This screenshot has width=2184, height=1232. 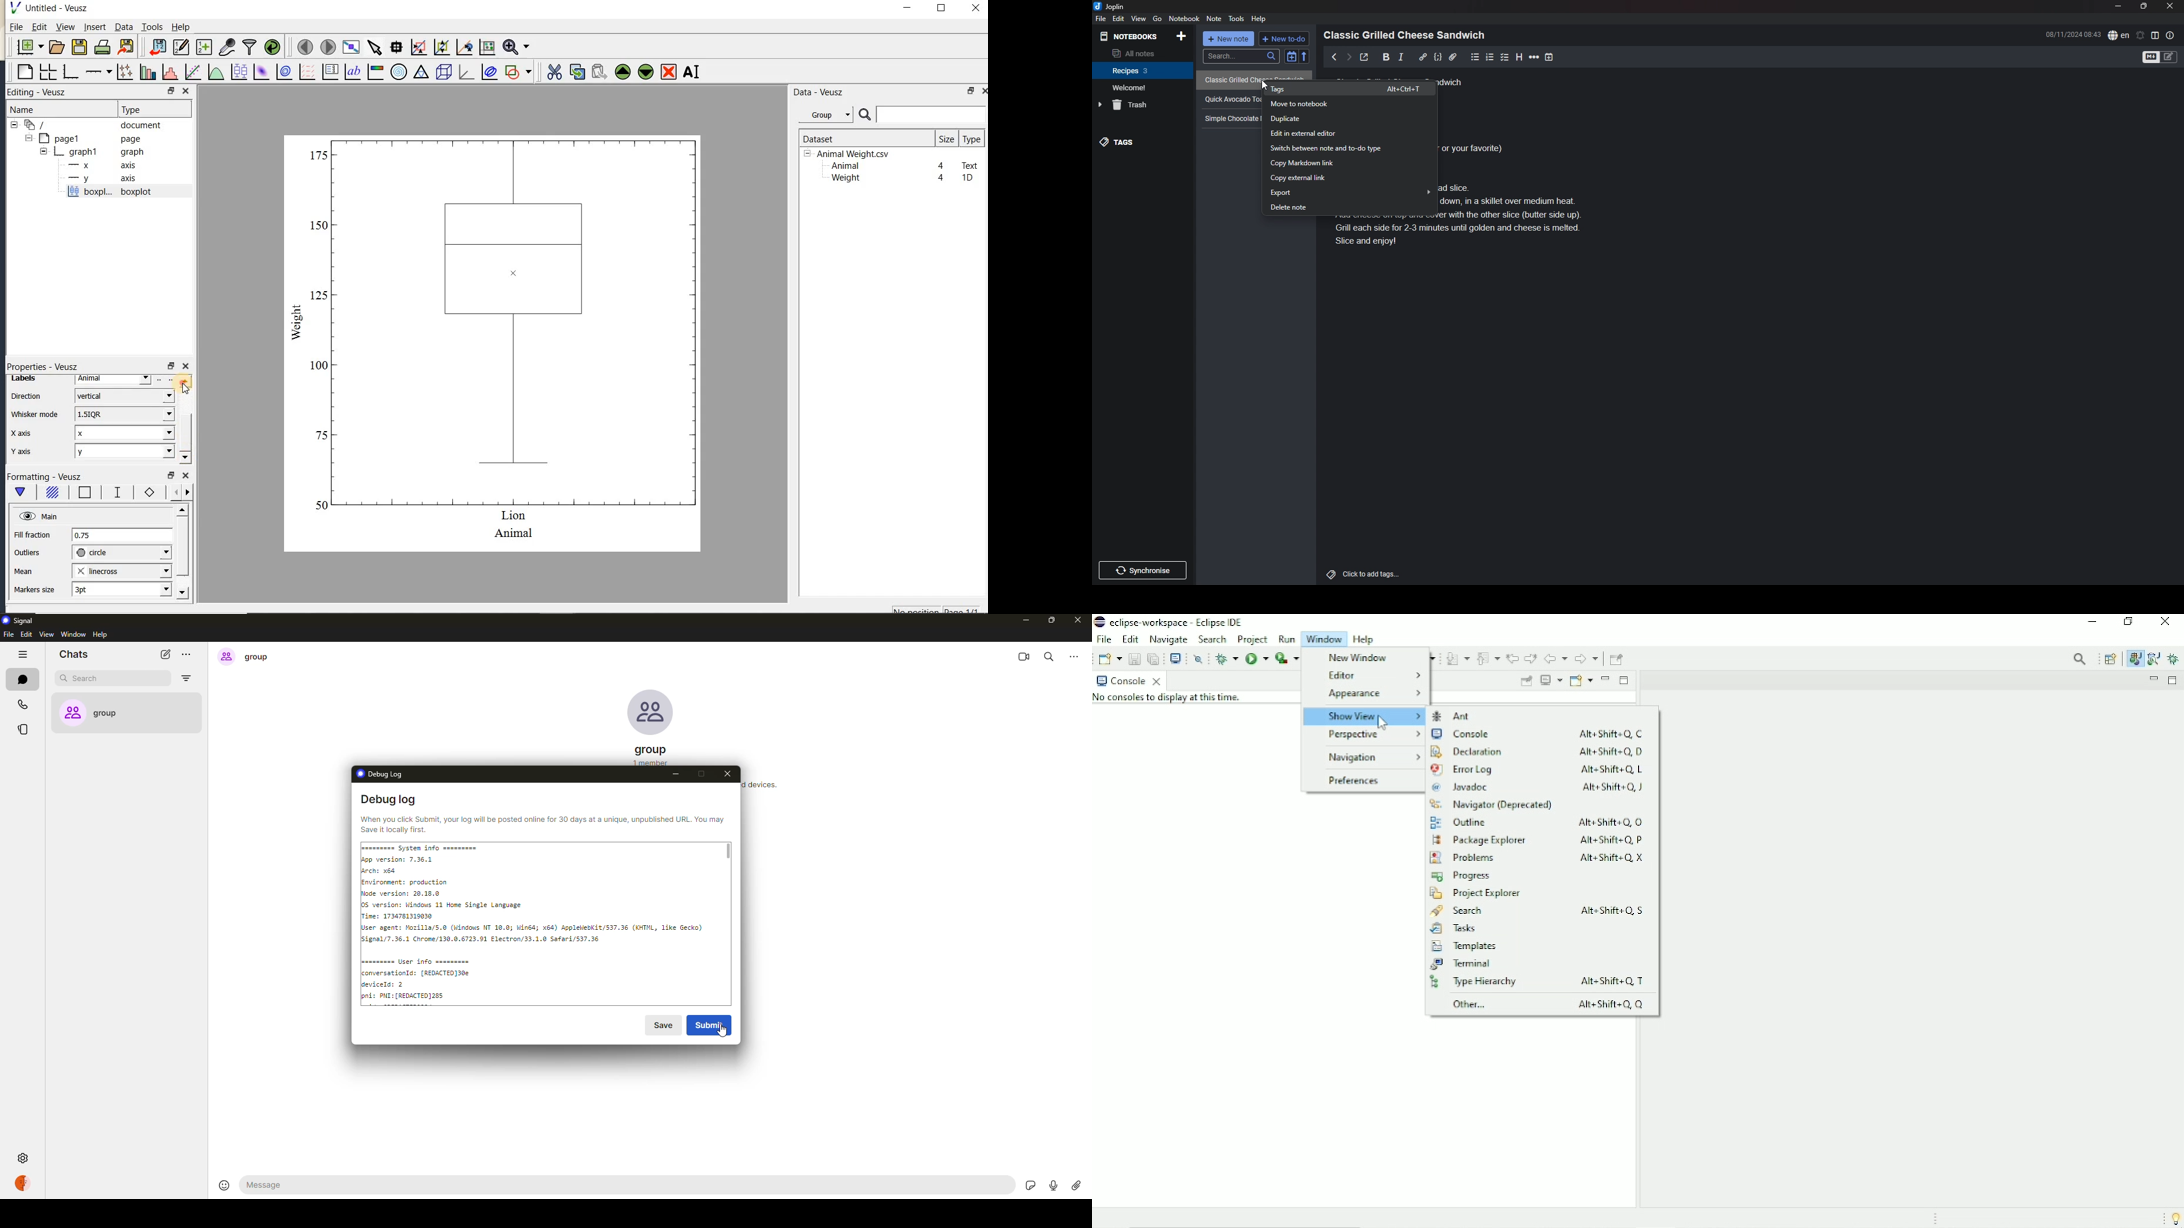 What do you see at coordinates (98, 72) in the screenshot?
I see `add an axis to the plot` at bounding box center [98, 72].